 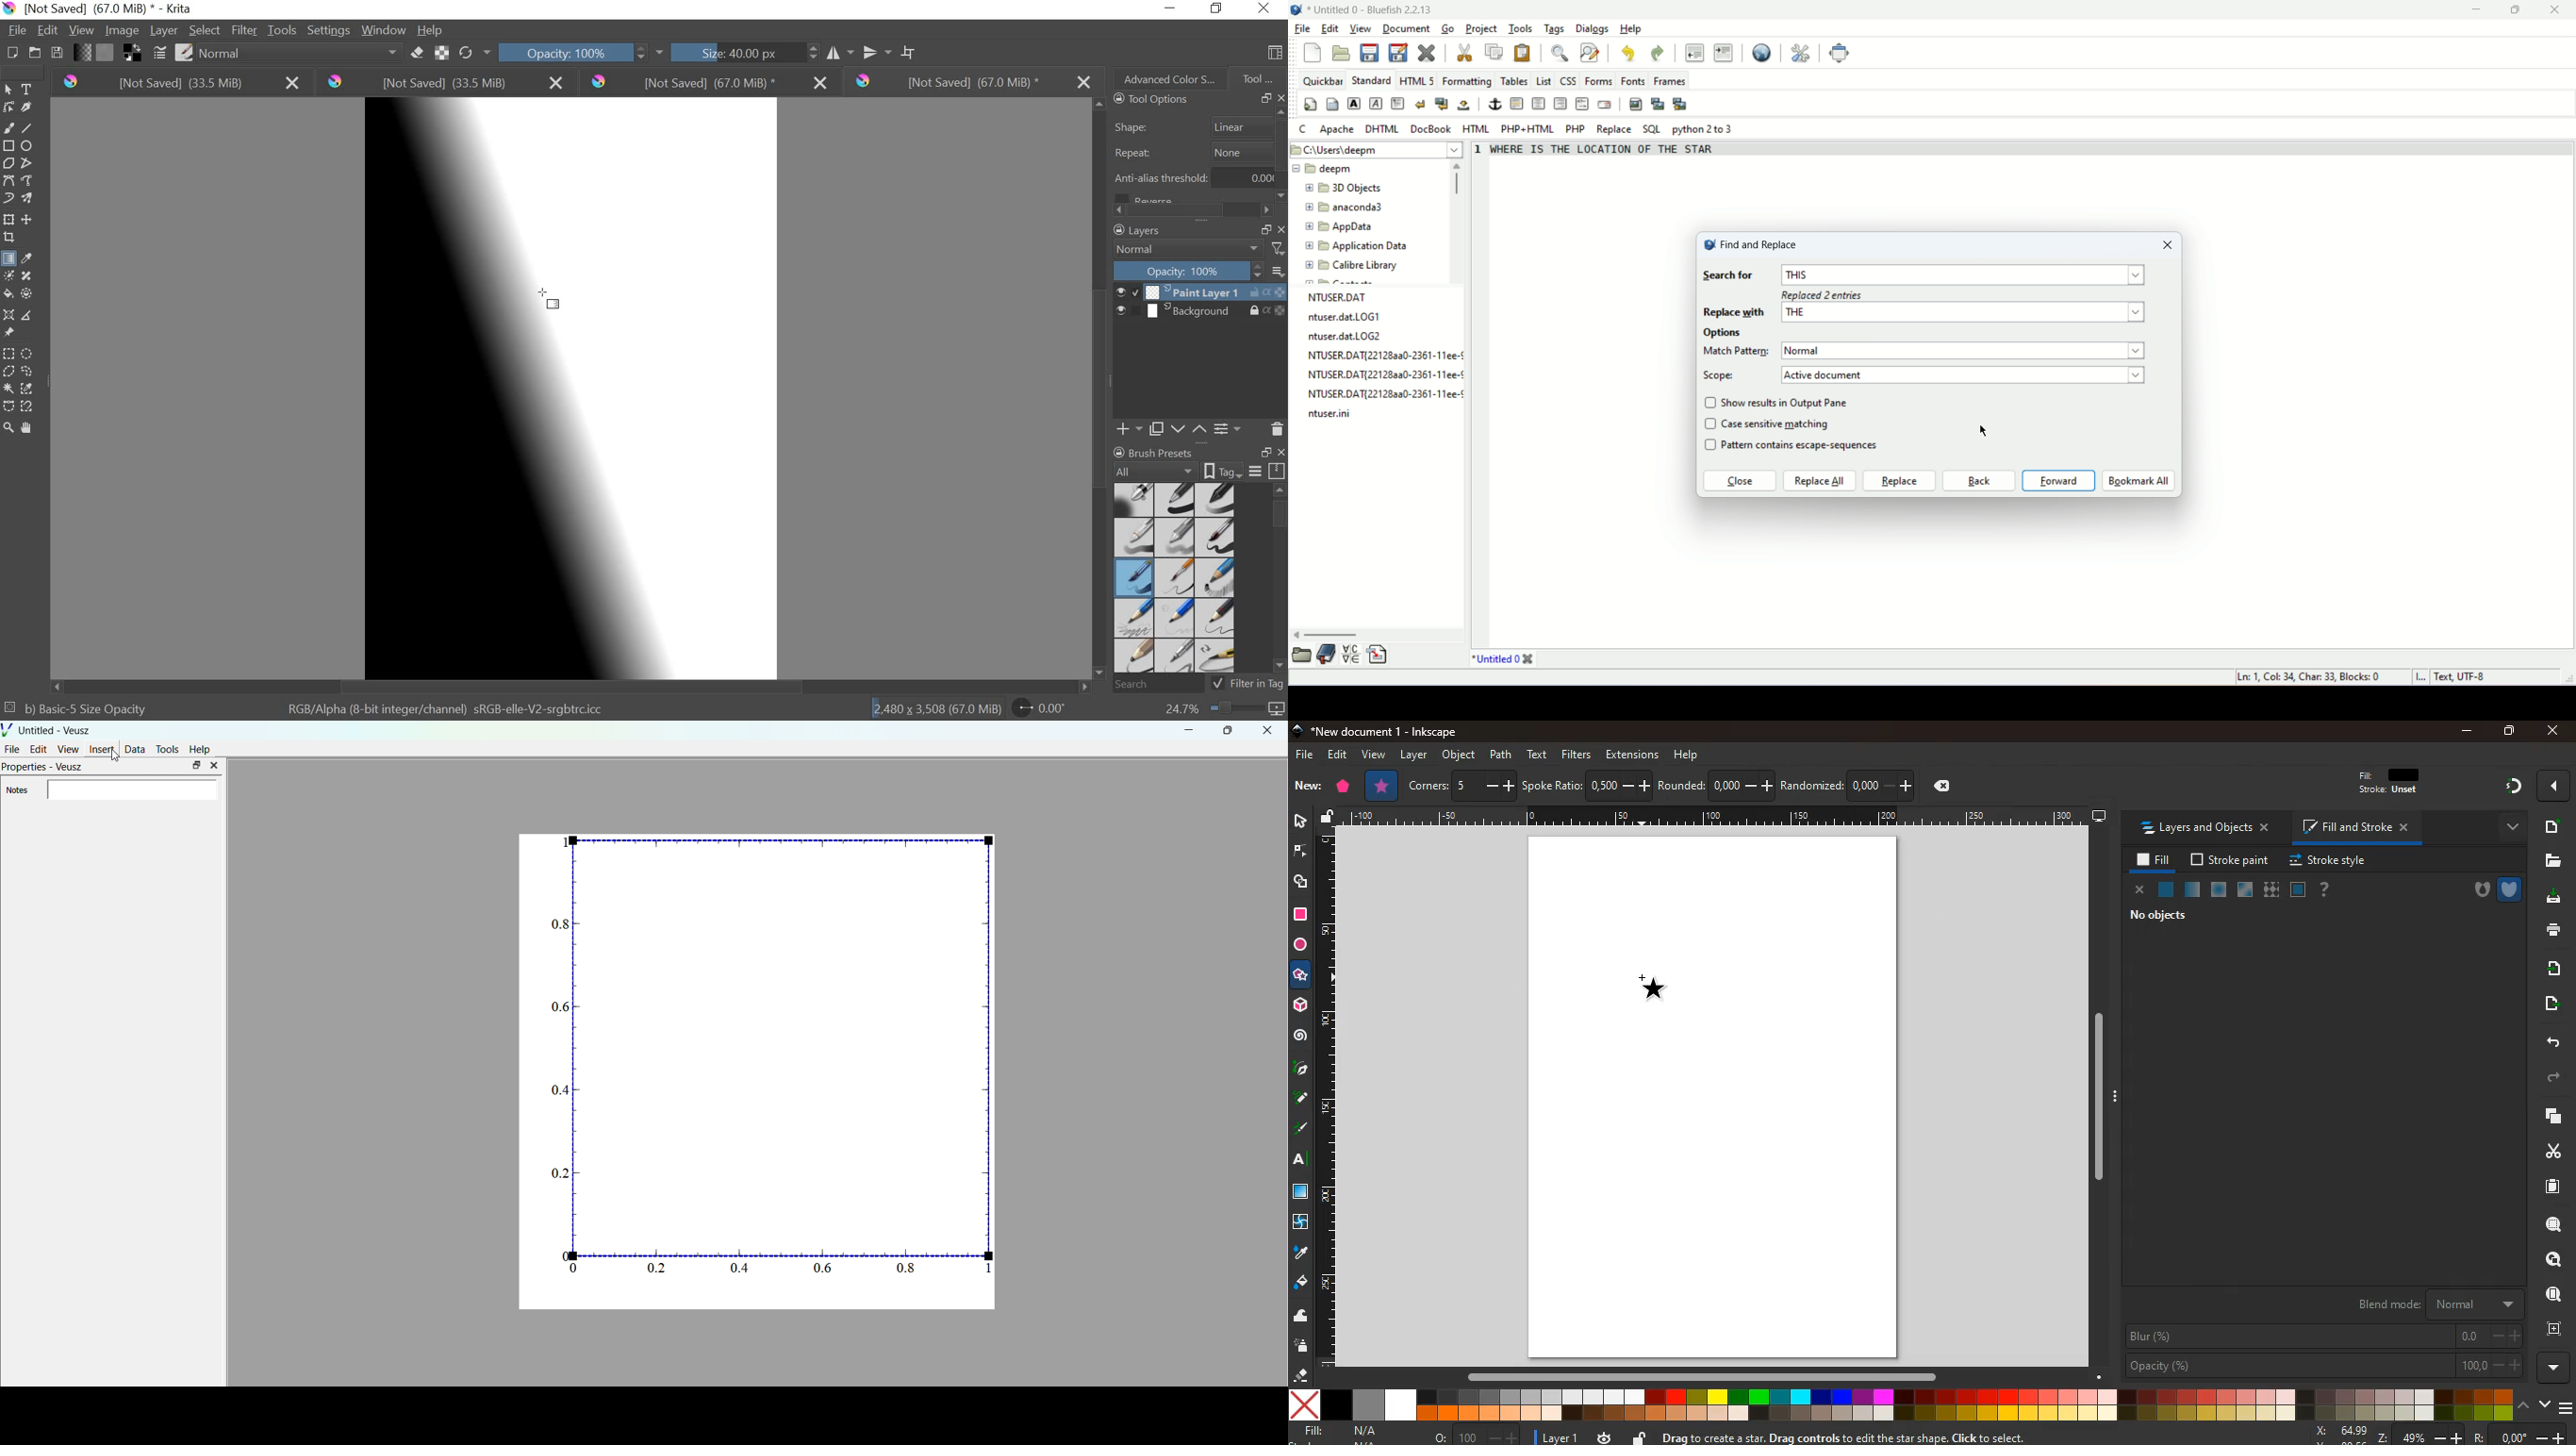 I want to click on LAYER PROPERTIES, so click(x=1228, y=429).